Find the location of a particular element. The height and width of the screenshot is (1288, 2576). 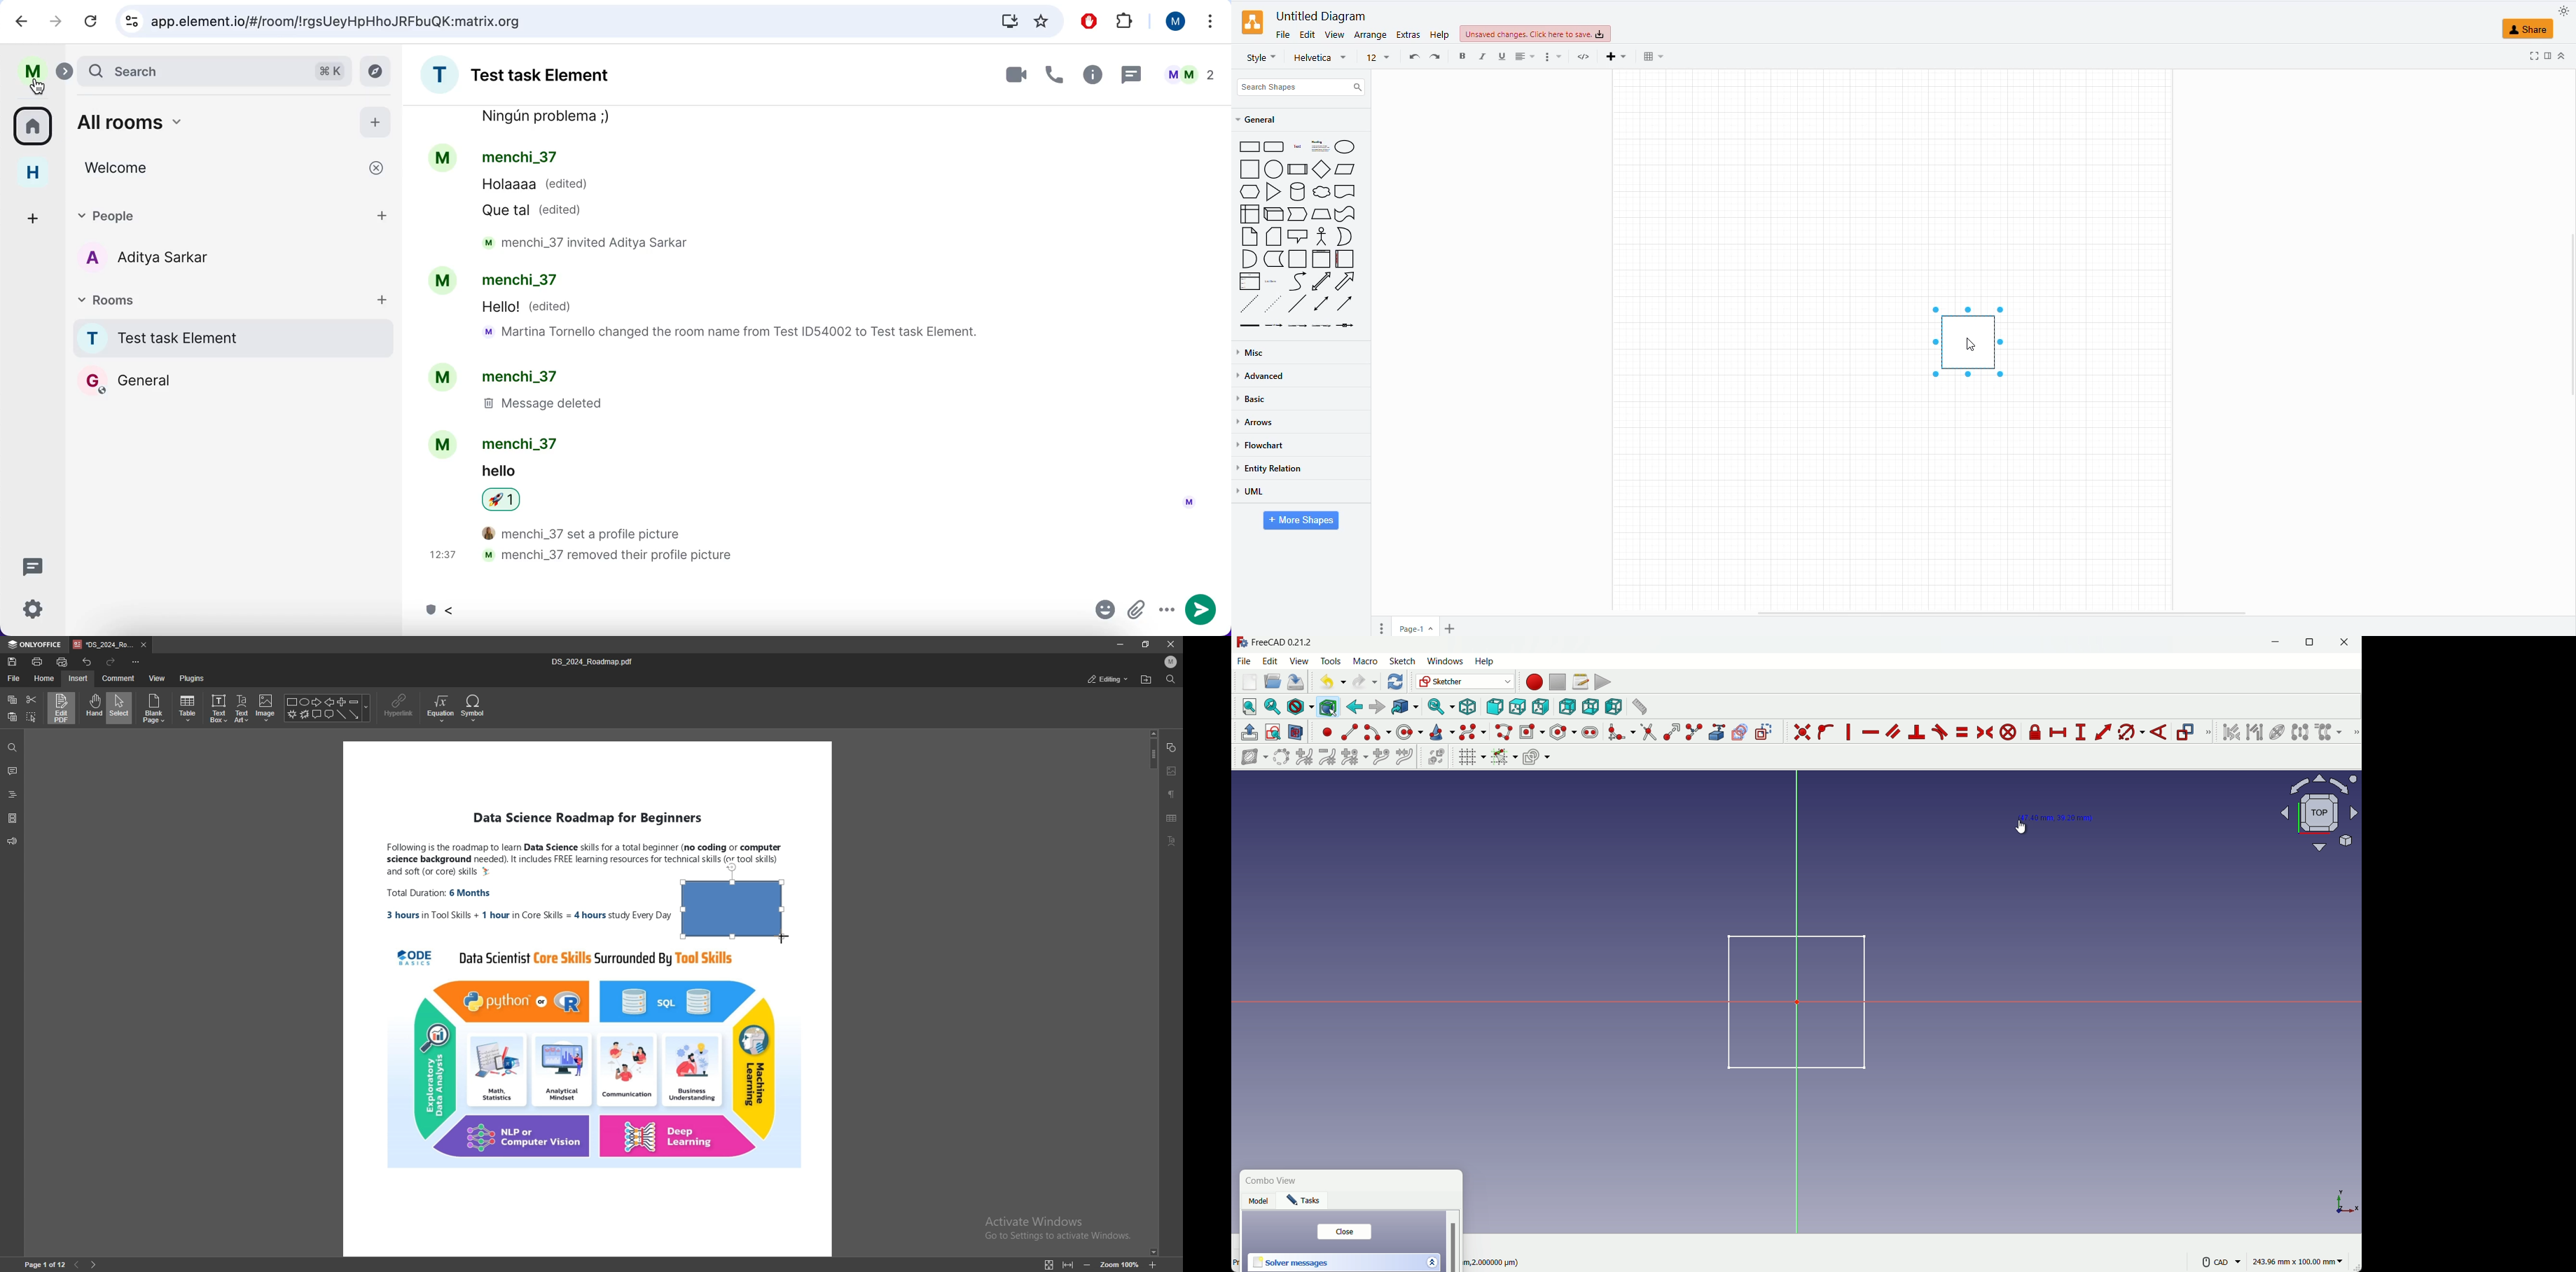

paste is located at coordinates (12, 717).